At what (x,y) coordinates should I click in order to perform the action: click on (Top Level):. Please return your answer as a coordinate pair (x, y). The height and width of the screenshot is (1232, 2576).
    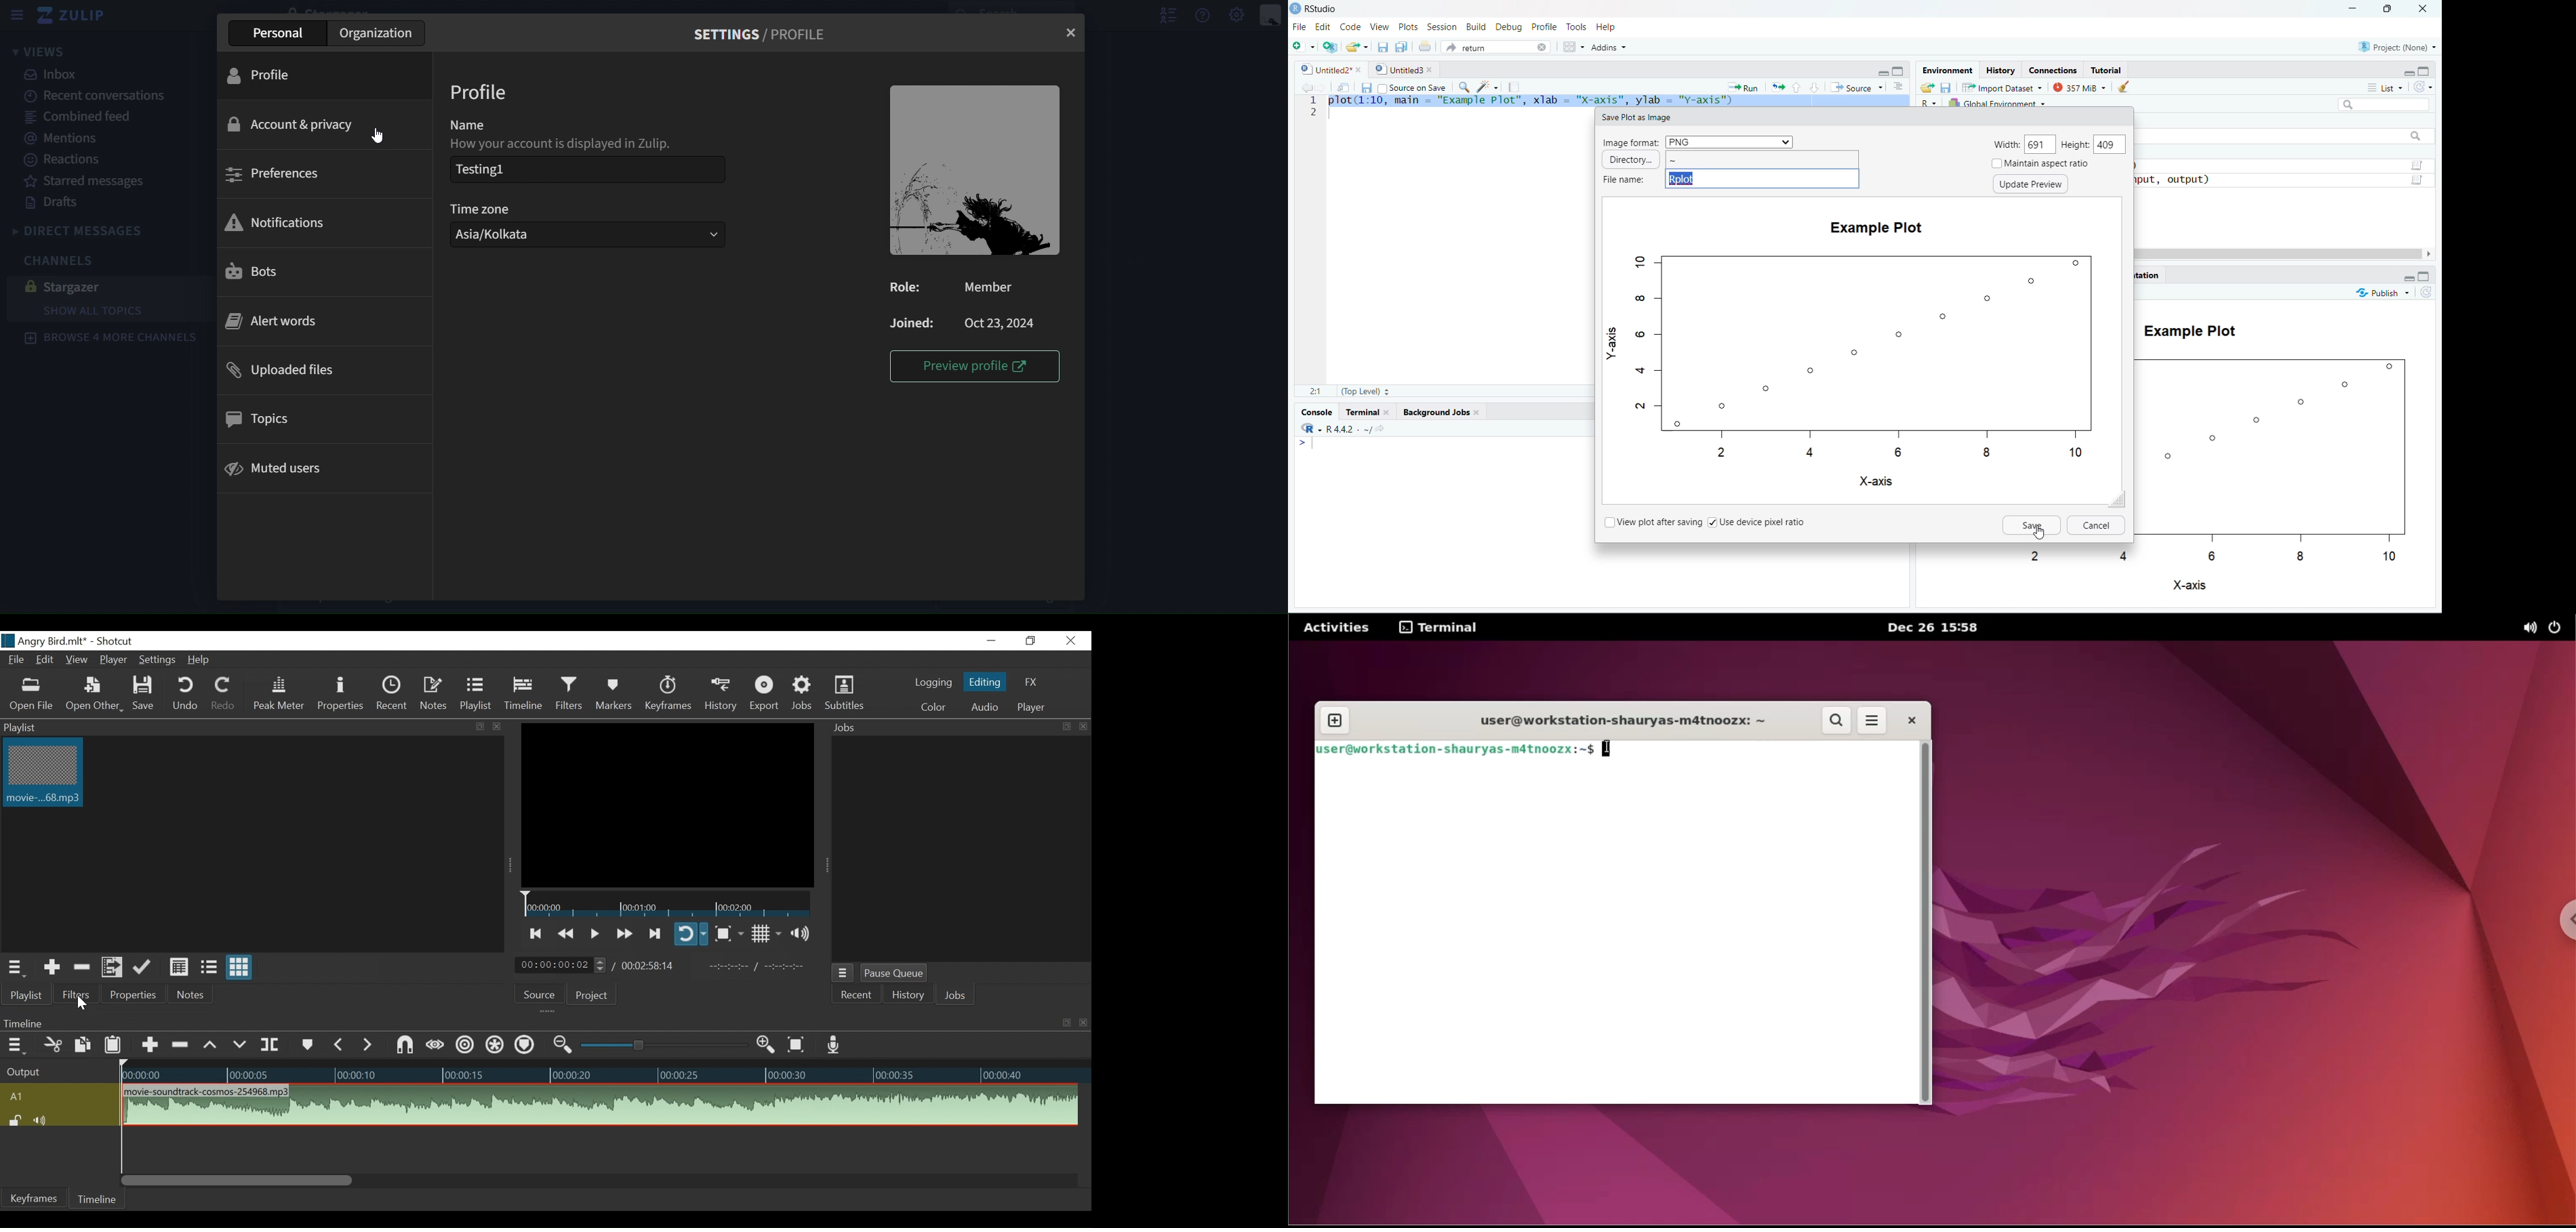
    Looking at the image, I should click on (1364, 391).